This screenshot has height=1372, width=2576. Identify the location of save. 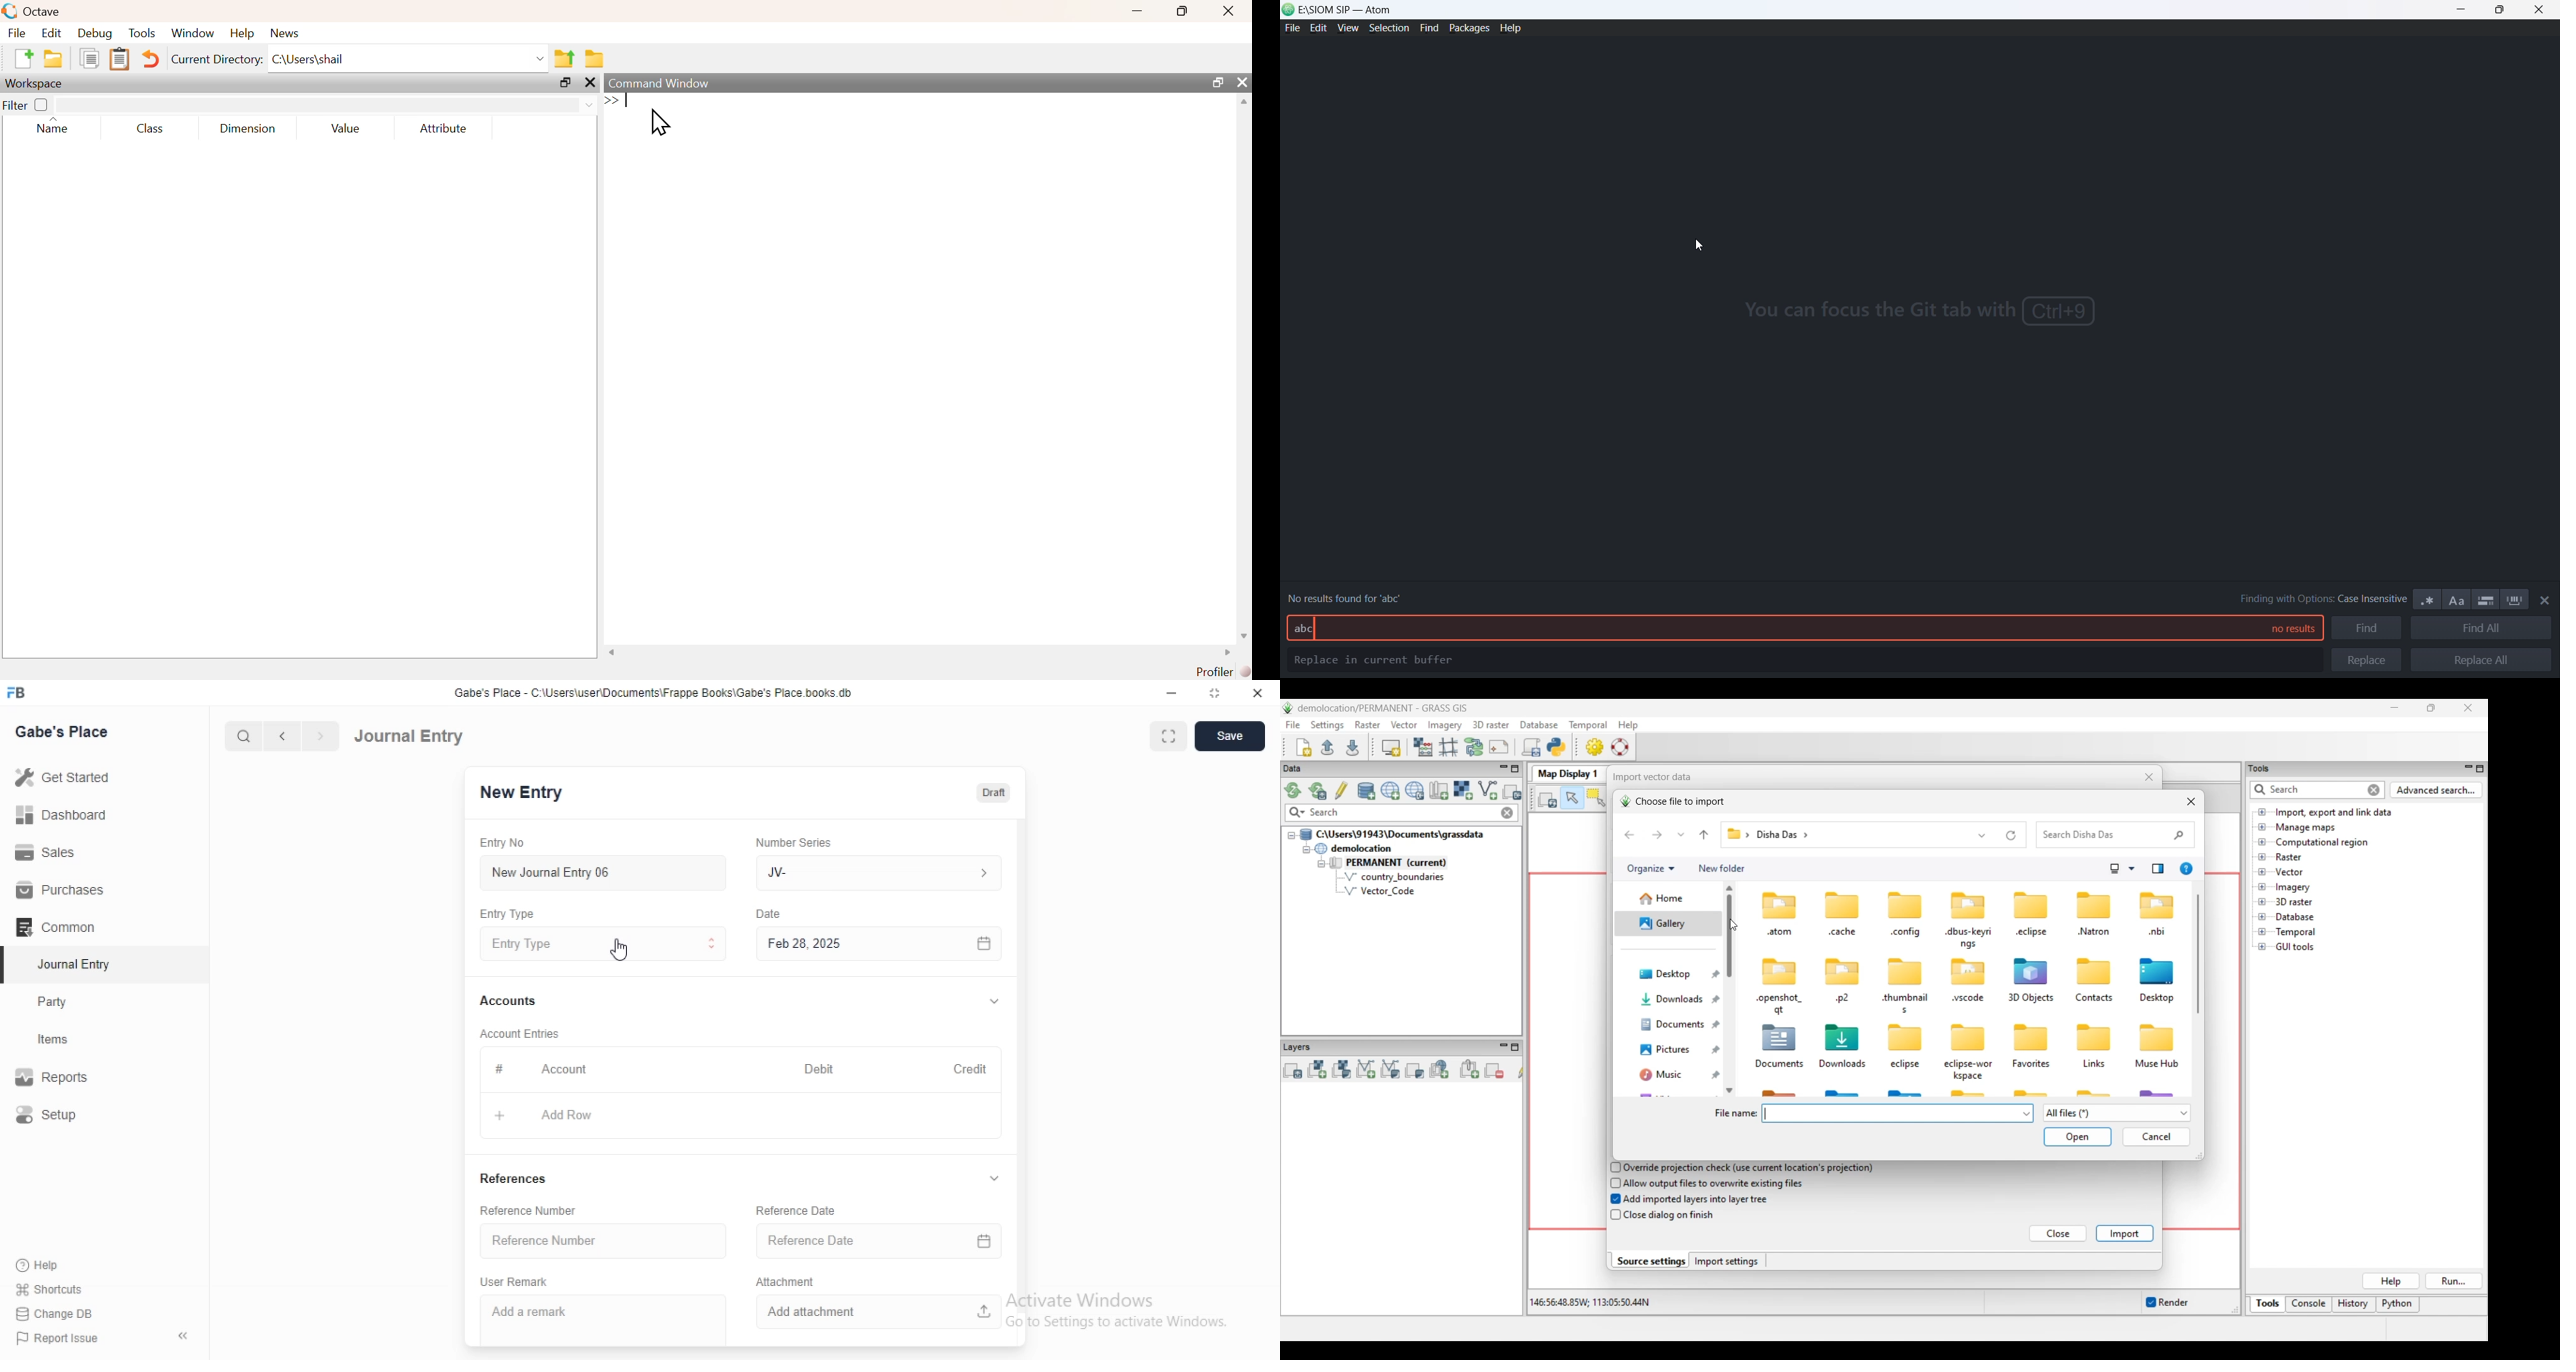
(1232, 736).